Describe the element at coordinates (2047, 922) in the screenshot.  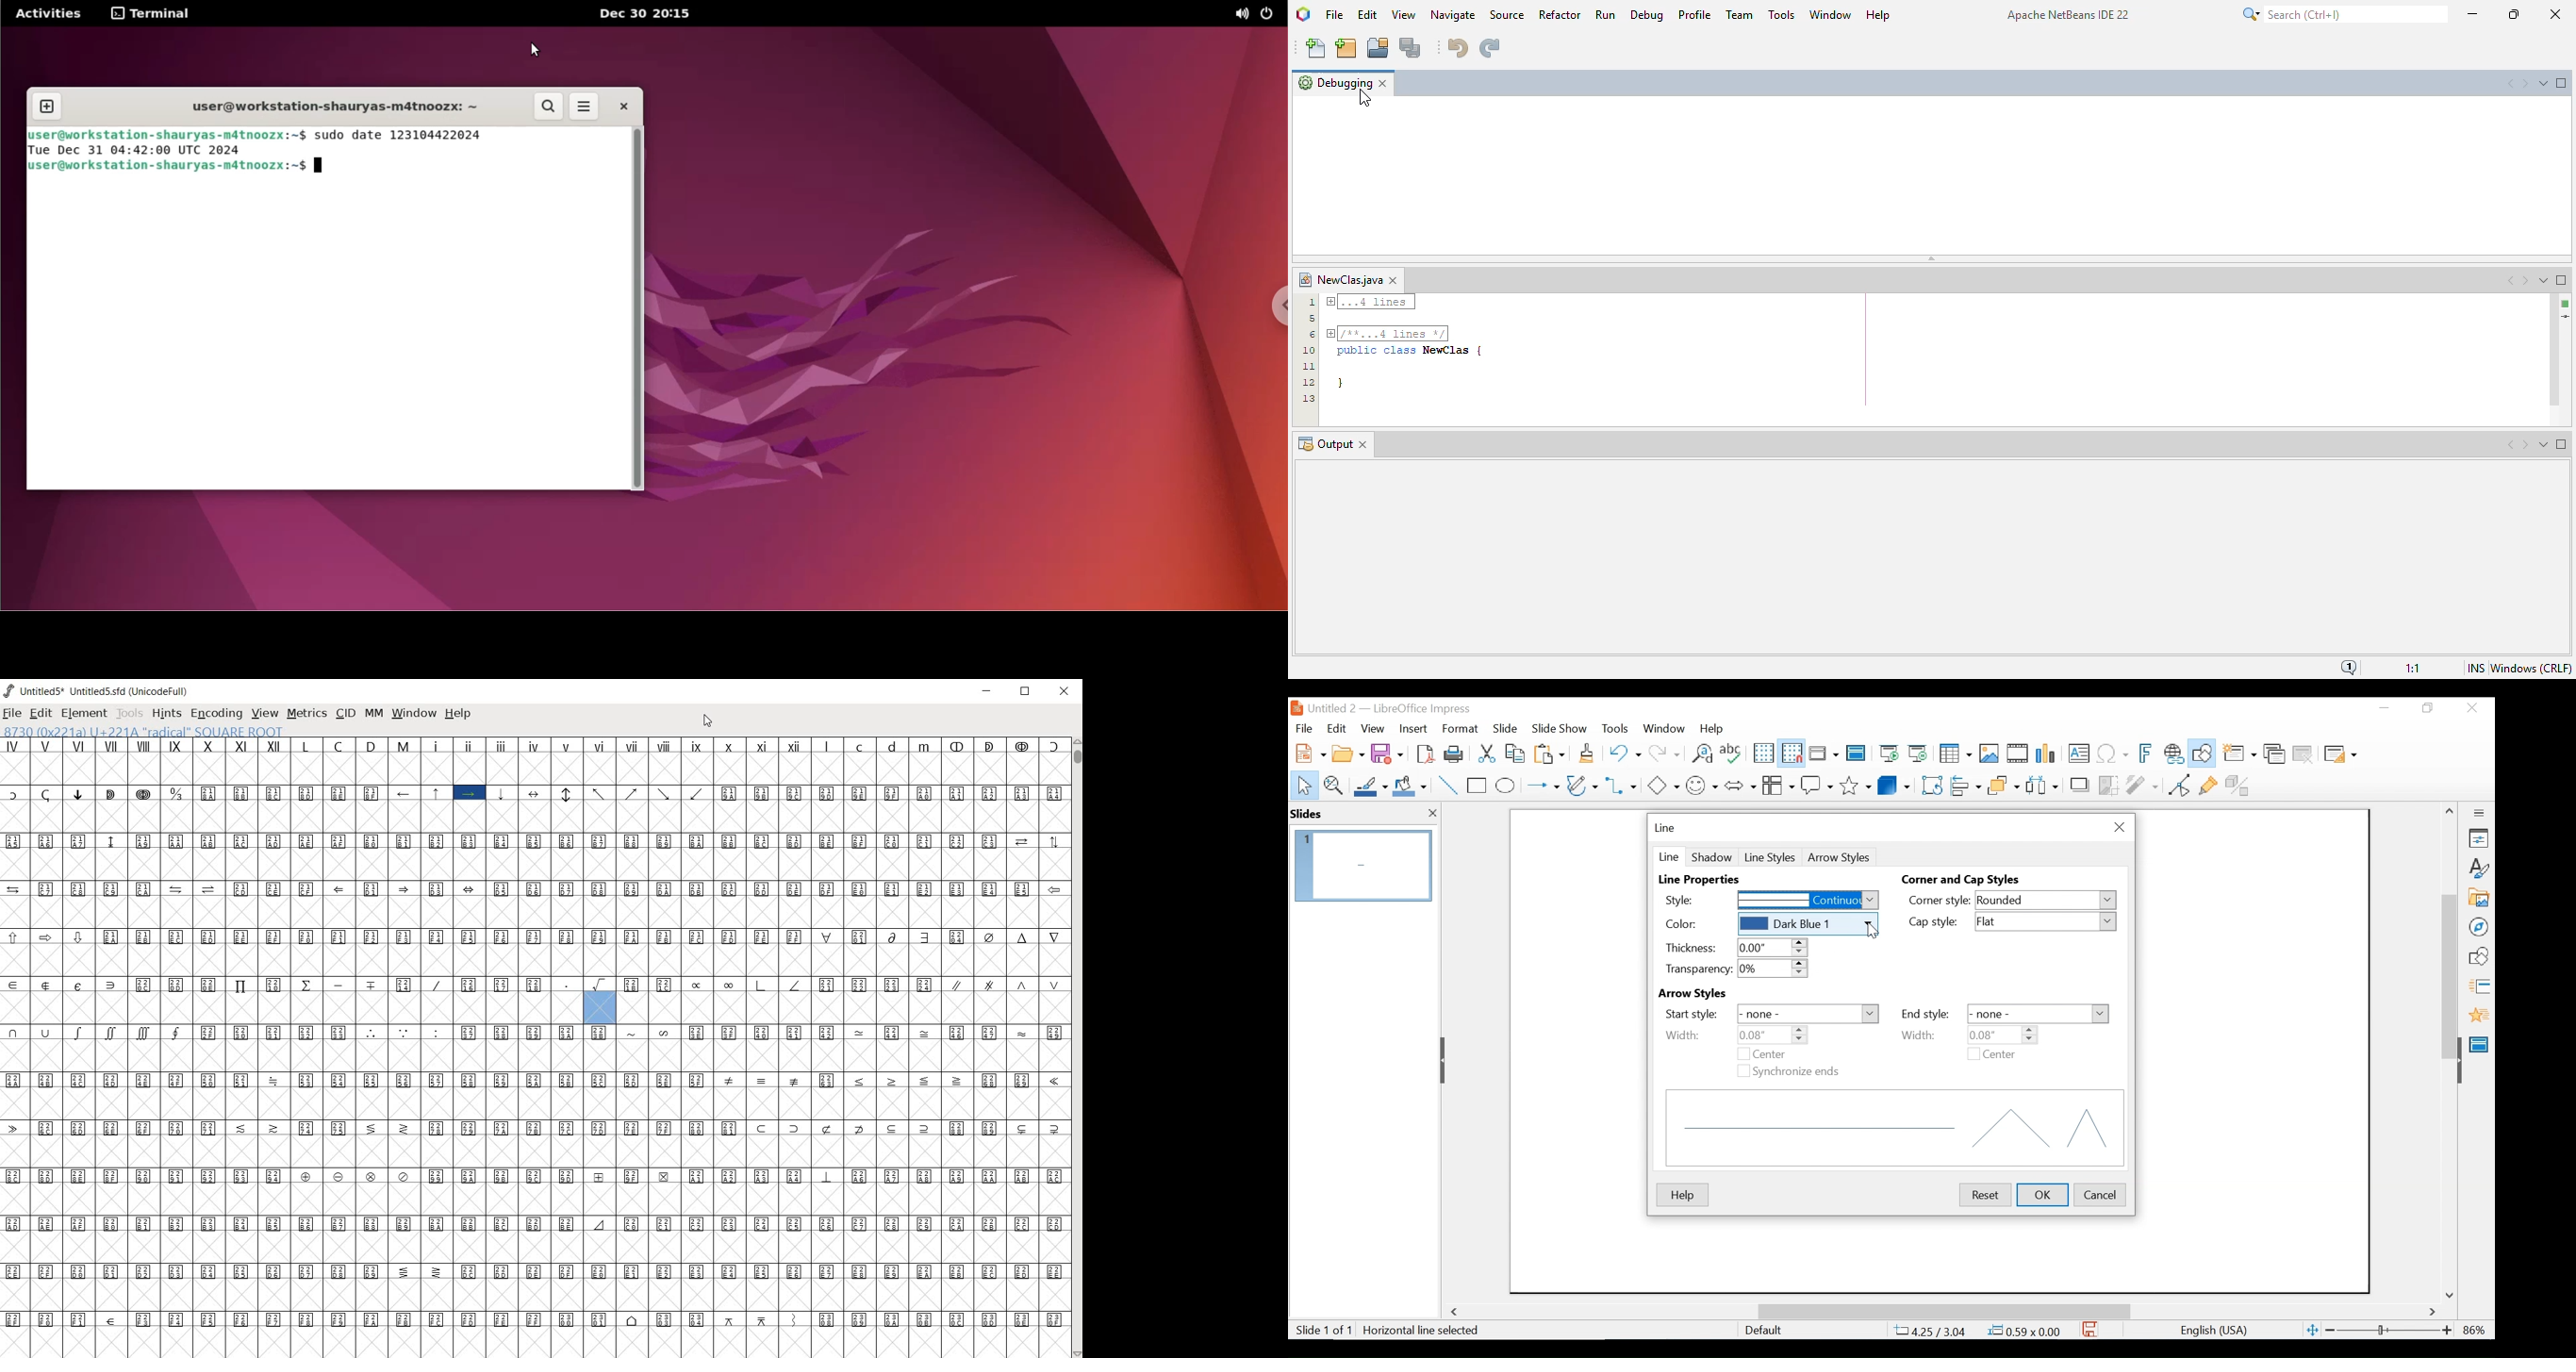
I see `Flat` at that location.